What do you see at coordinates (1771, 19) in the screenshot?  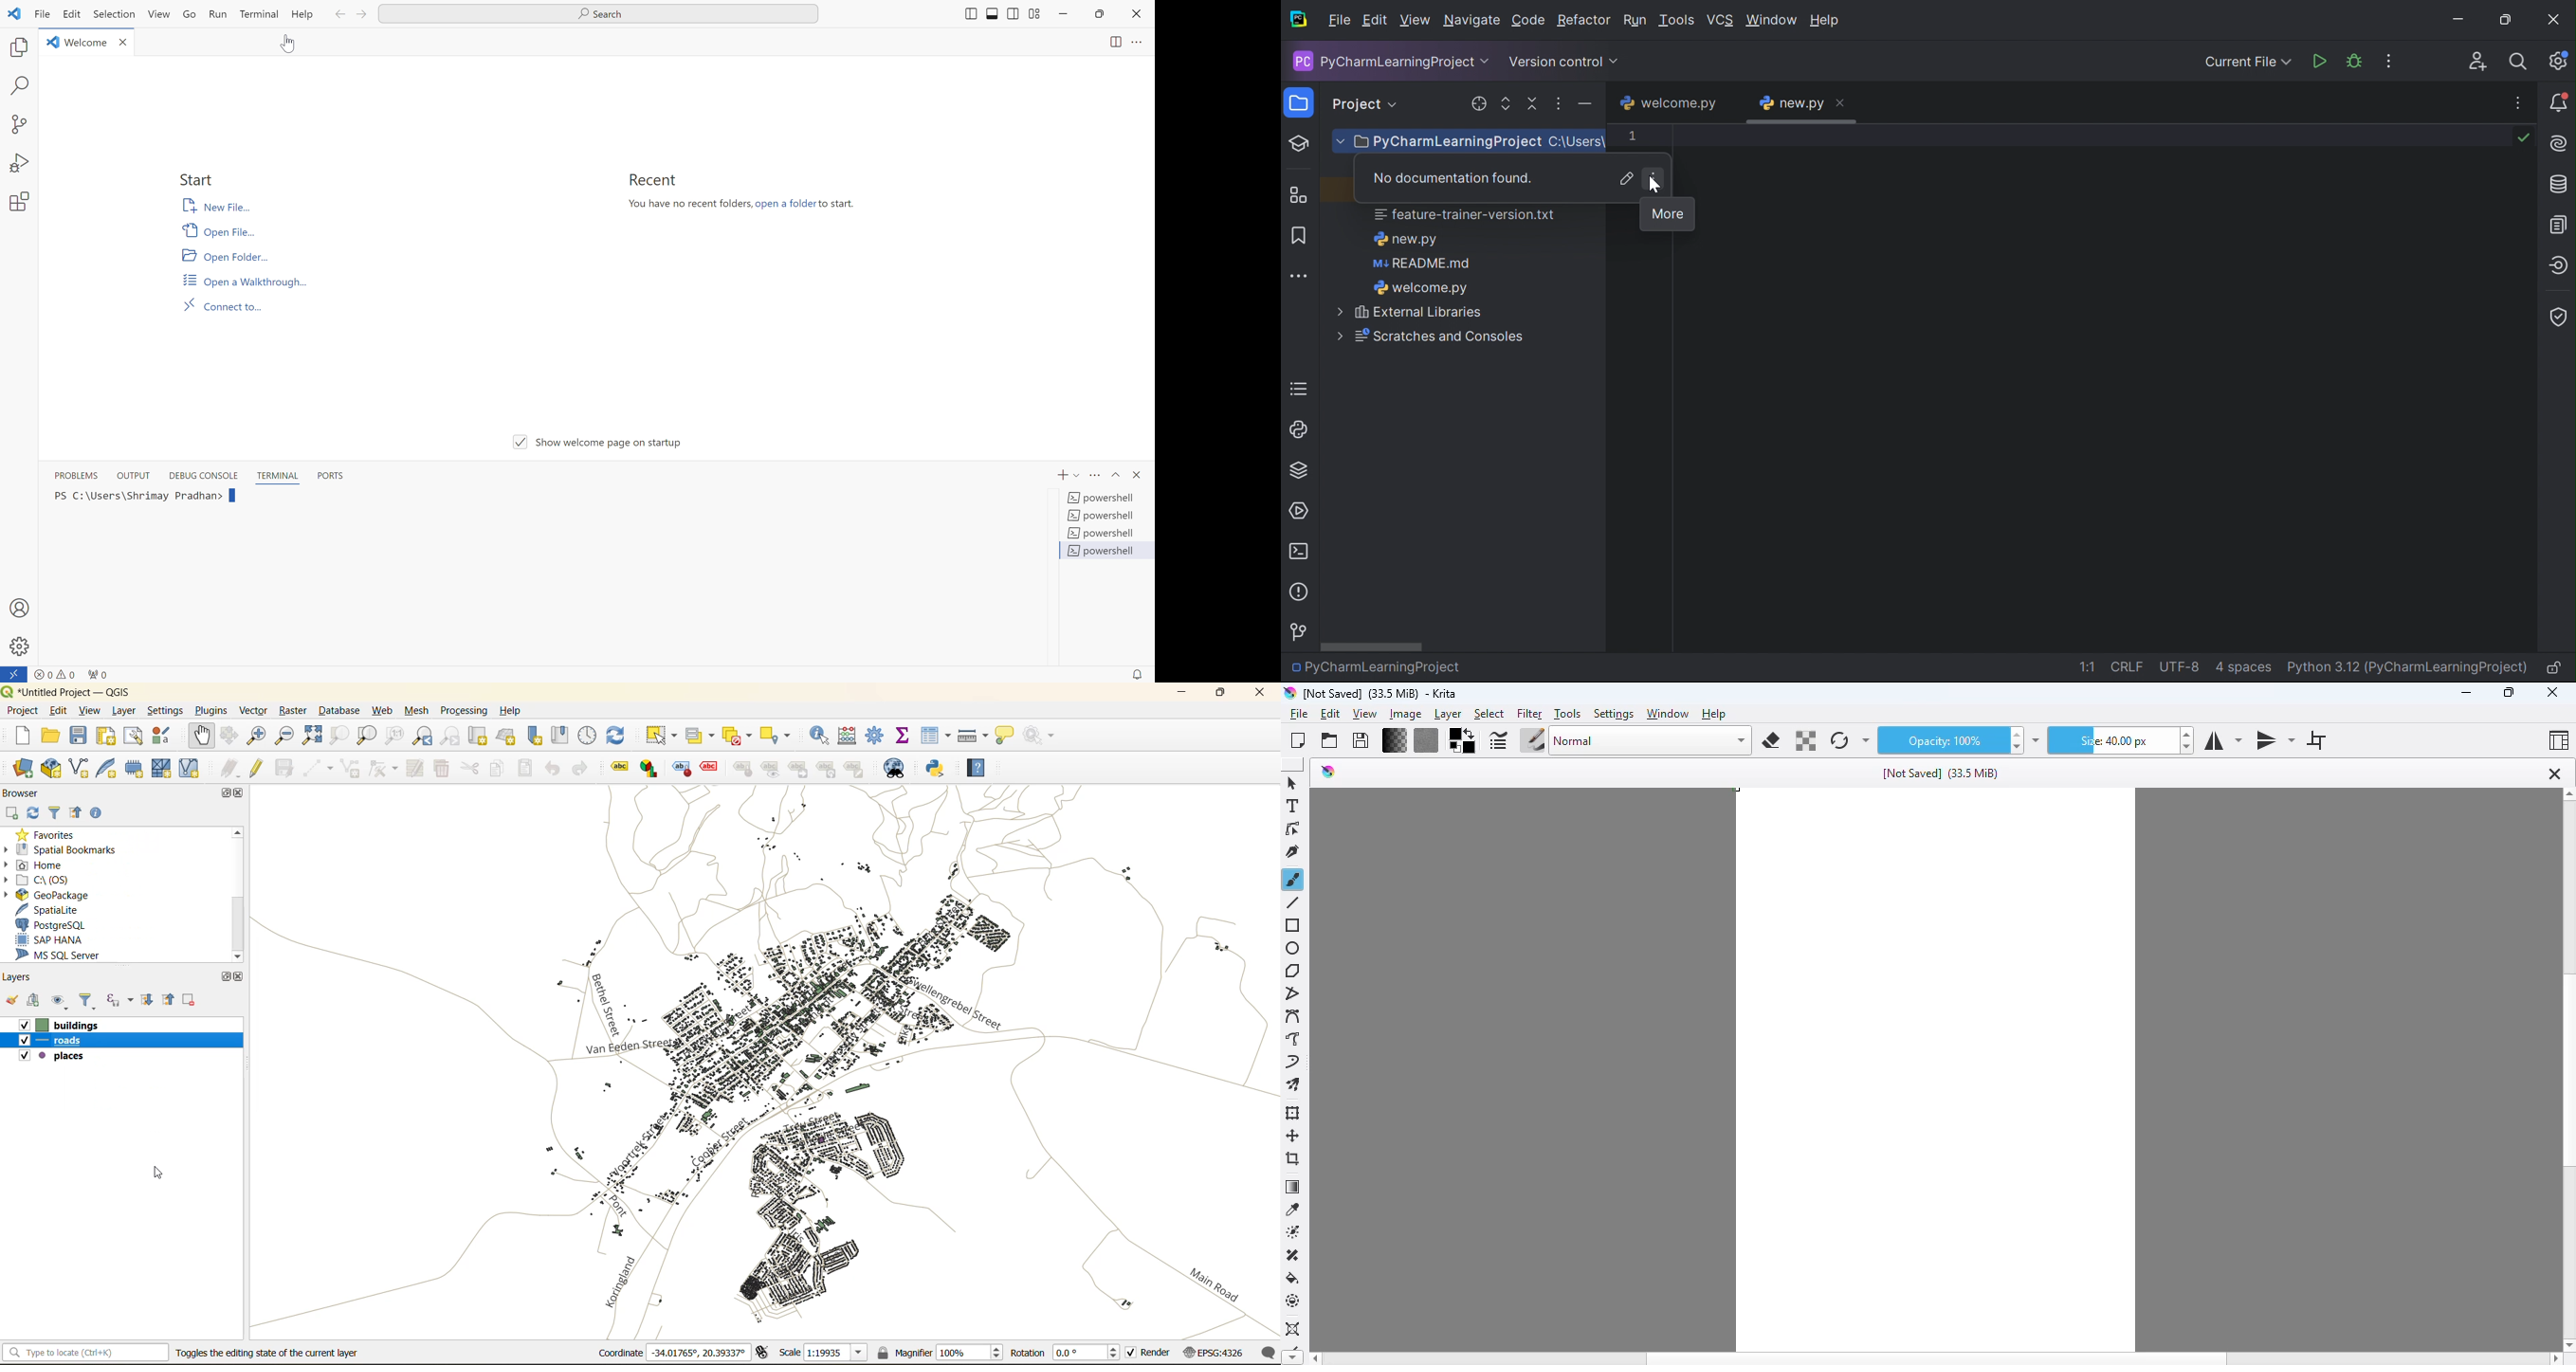 I see `Window` at bounding box center [1771, 19].